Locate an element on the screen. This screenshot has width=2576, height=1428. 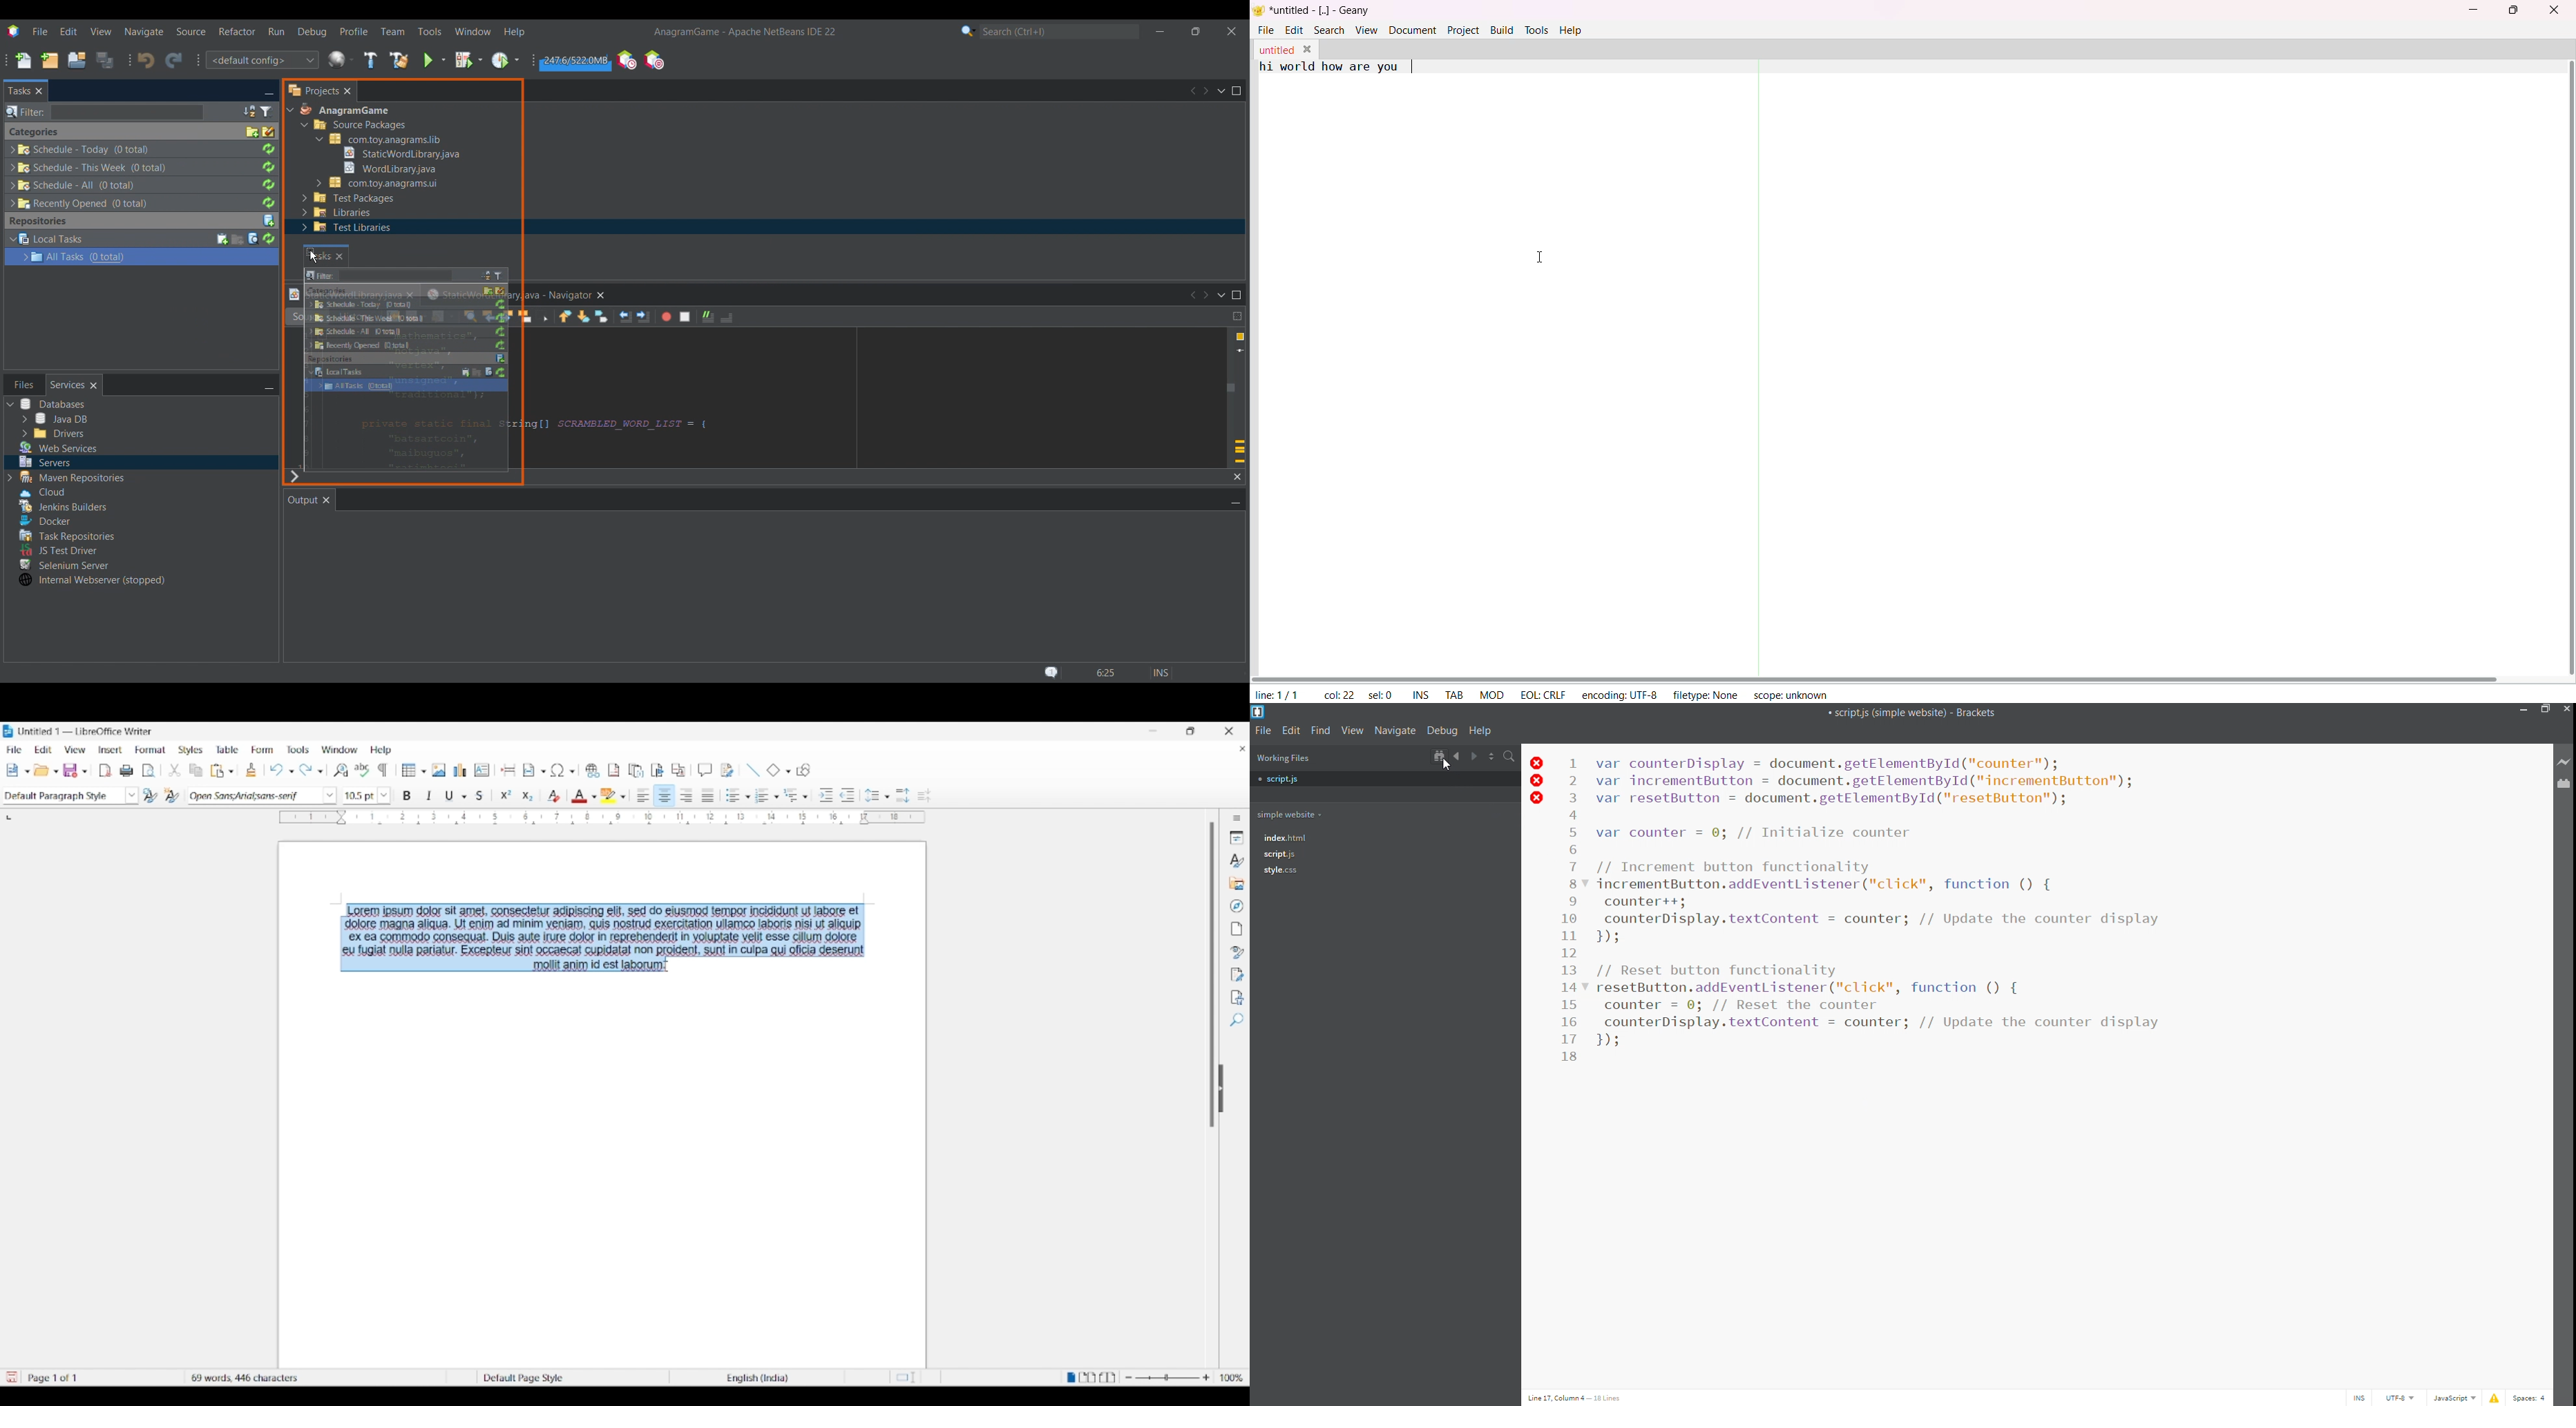
Selected color for highlighting color is located at coordinates (609, 795).